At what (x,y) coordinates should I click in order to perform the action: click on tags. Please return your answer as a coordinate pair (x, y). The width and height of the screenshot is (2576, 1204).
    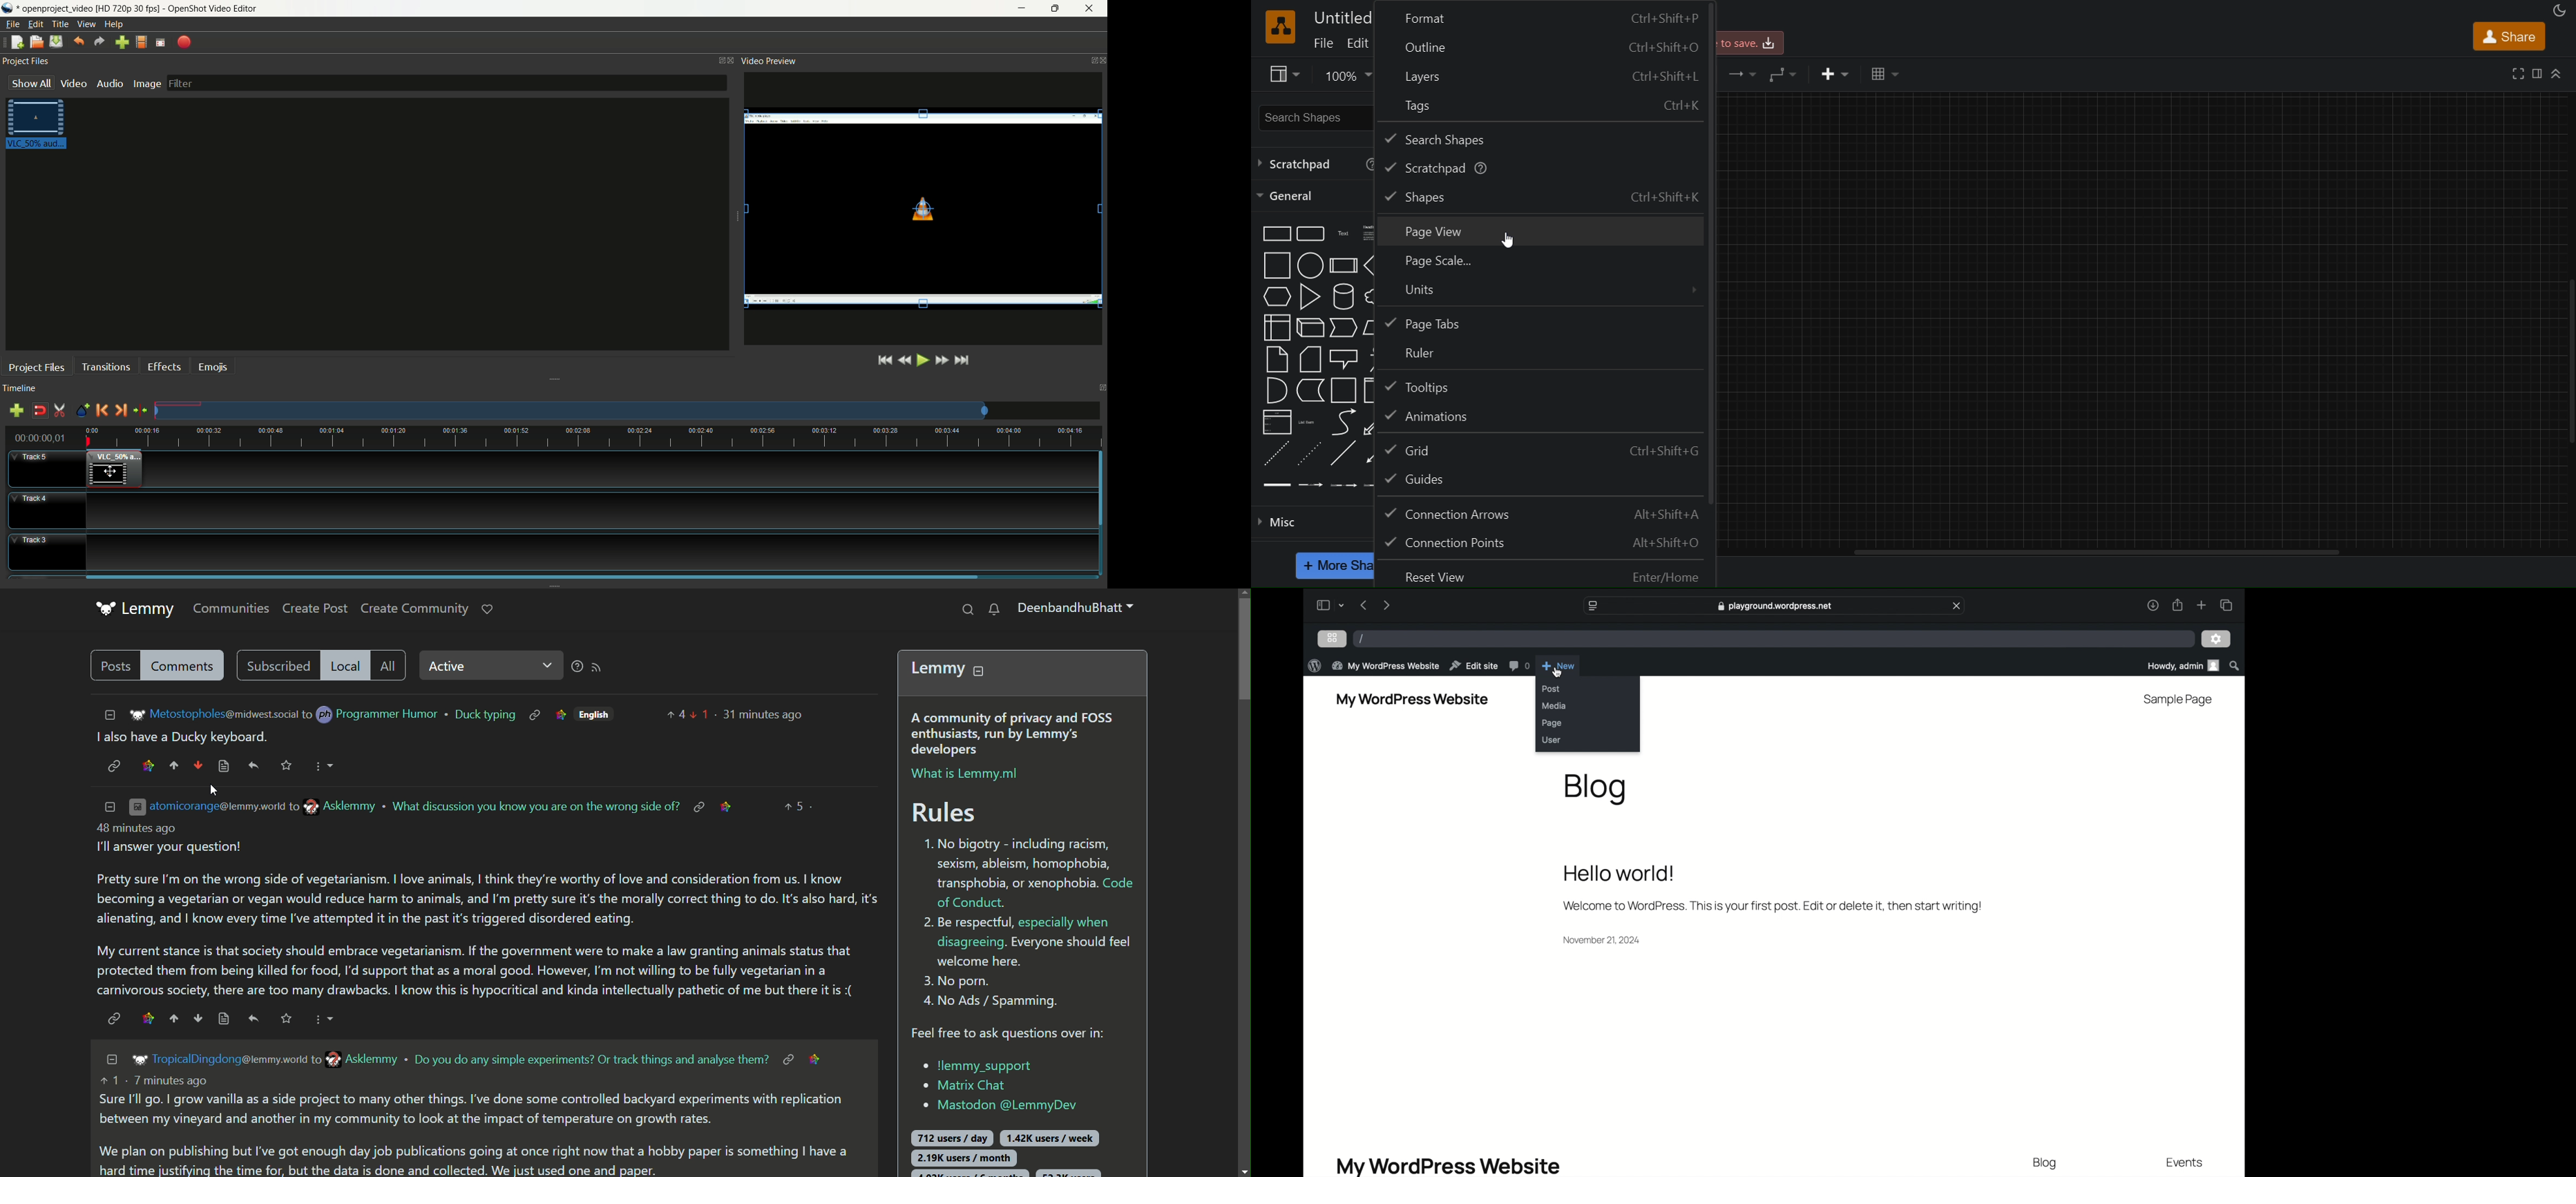
    Looking at the image, I should click on (1545, 106).